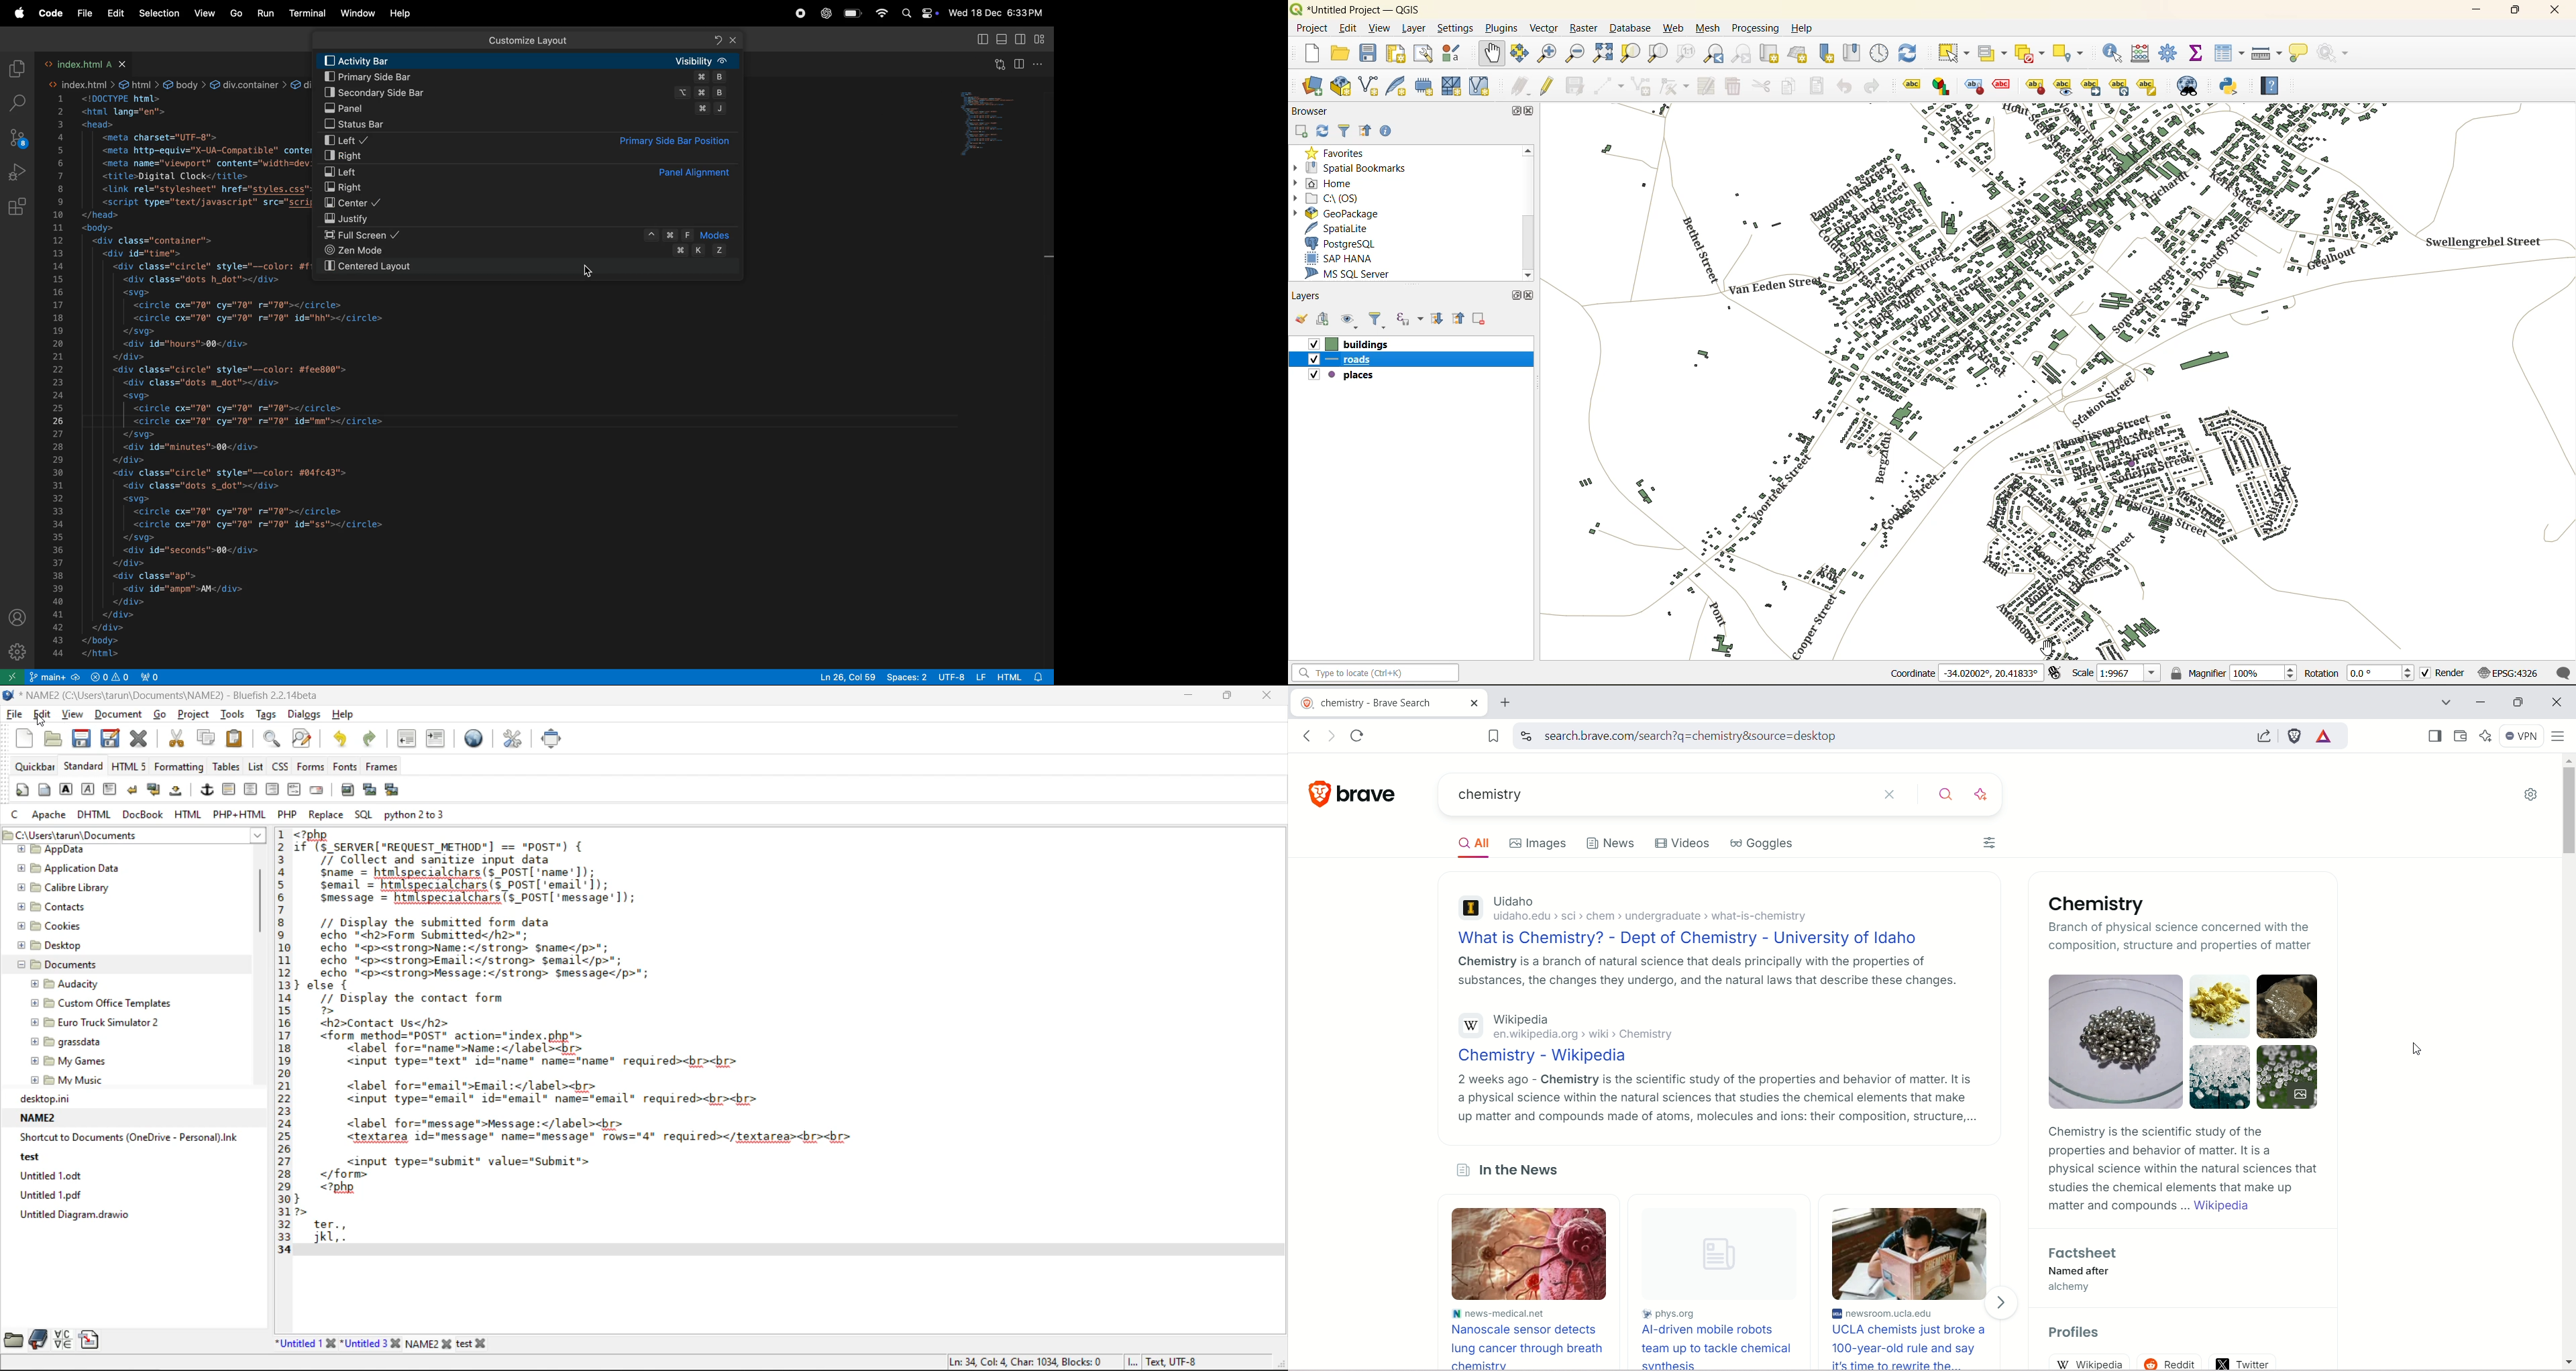 Image resolution: width=2576 pixels, height=1372 pixels. Describe the element at coordinates (852, 14) in the screenshot. I see `battery` at that location.